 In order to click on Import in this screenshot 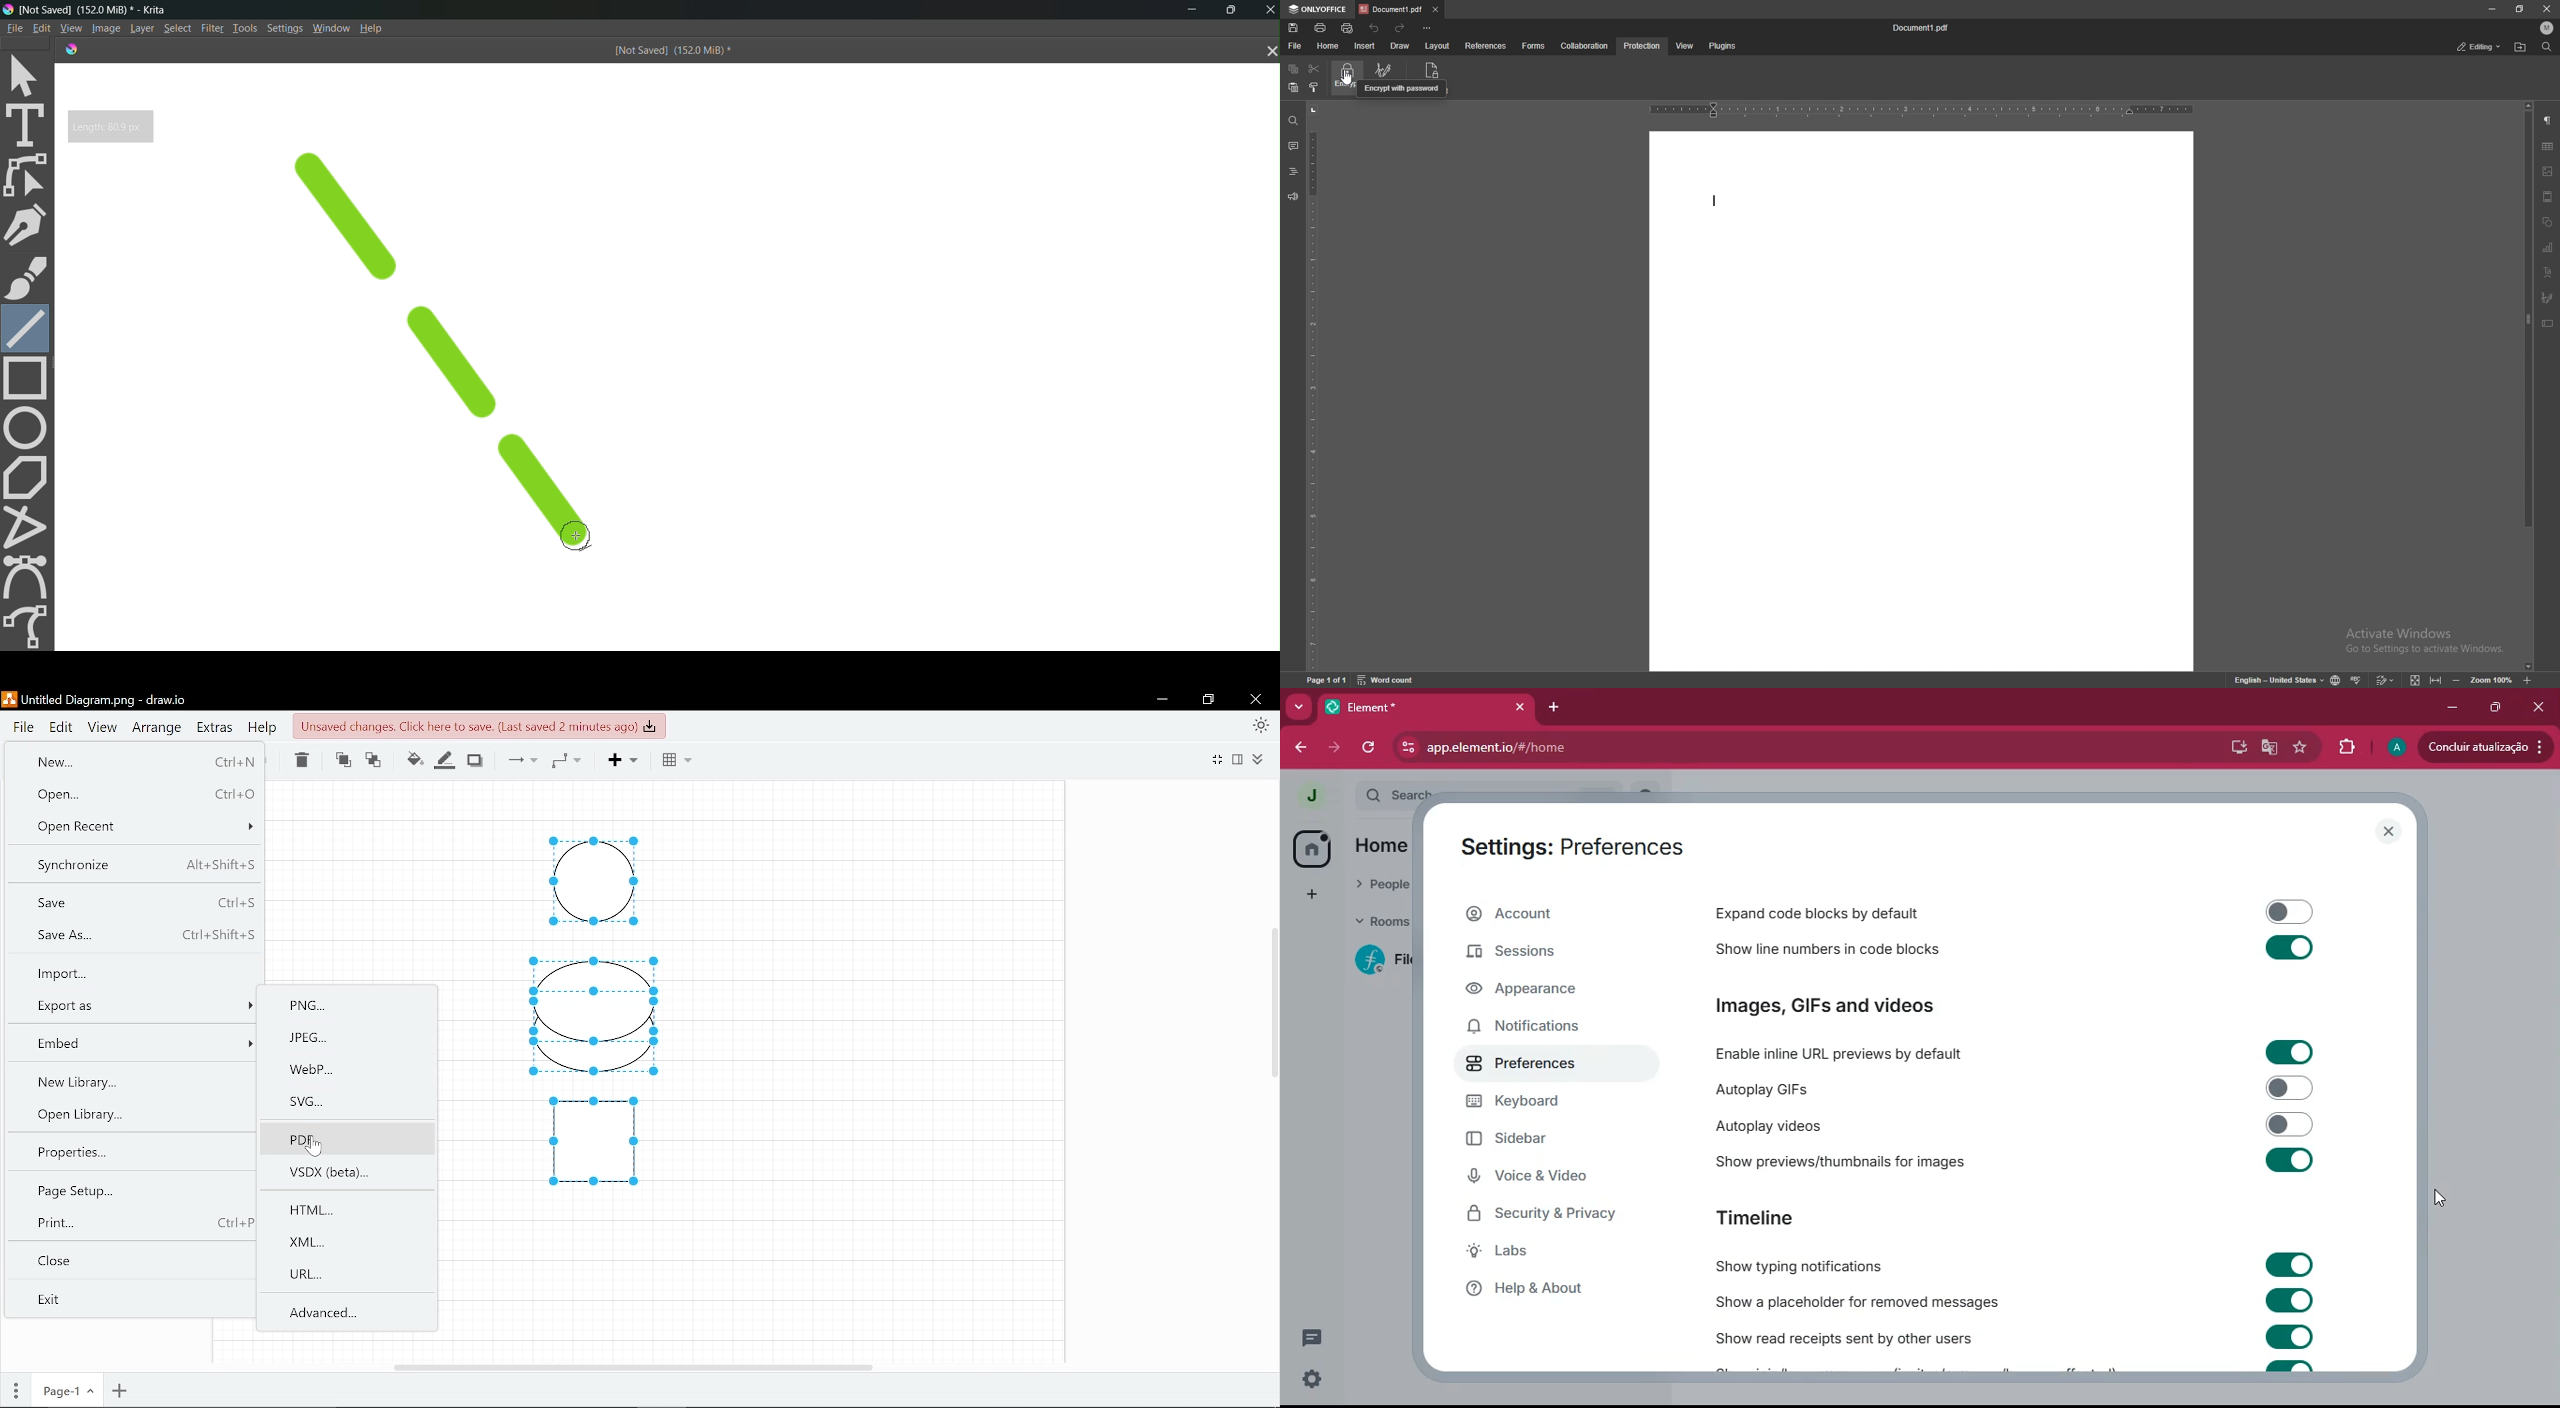, I will do `click(132, 973)`.